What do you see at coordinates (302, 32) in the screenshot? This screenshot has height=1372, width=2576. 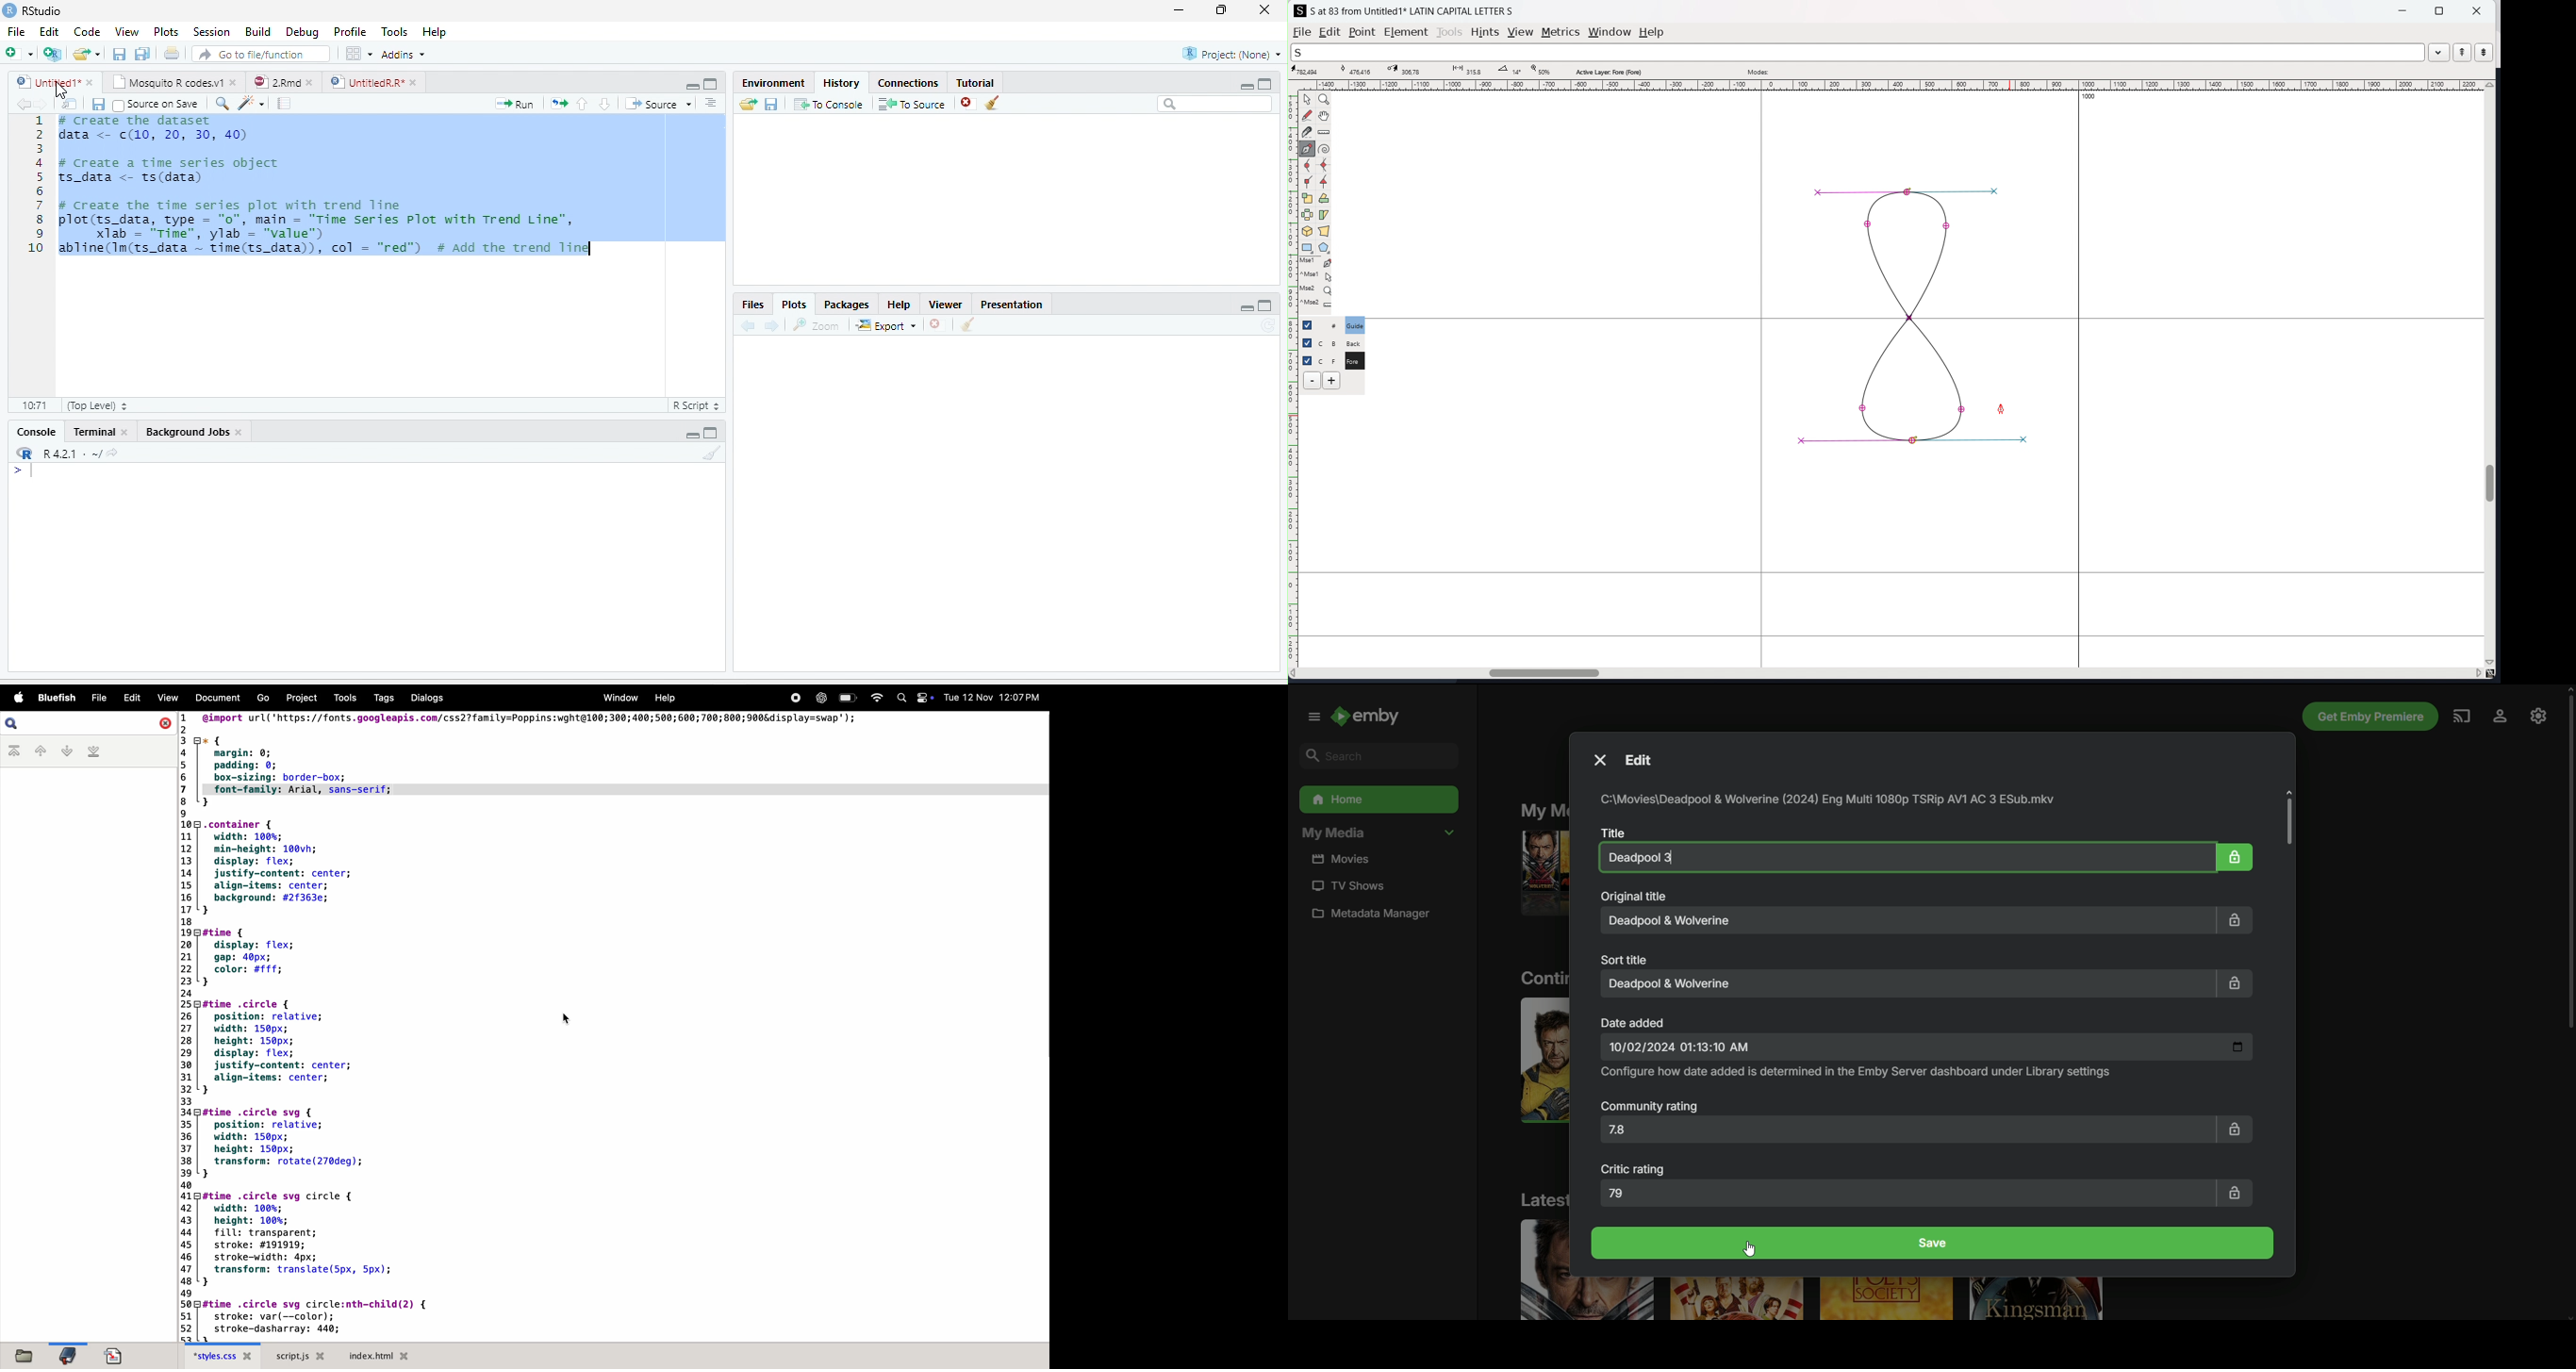 I see `Debug` at bounding box center [302, 32].